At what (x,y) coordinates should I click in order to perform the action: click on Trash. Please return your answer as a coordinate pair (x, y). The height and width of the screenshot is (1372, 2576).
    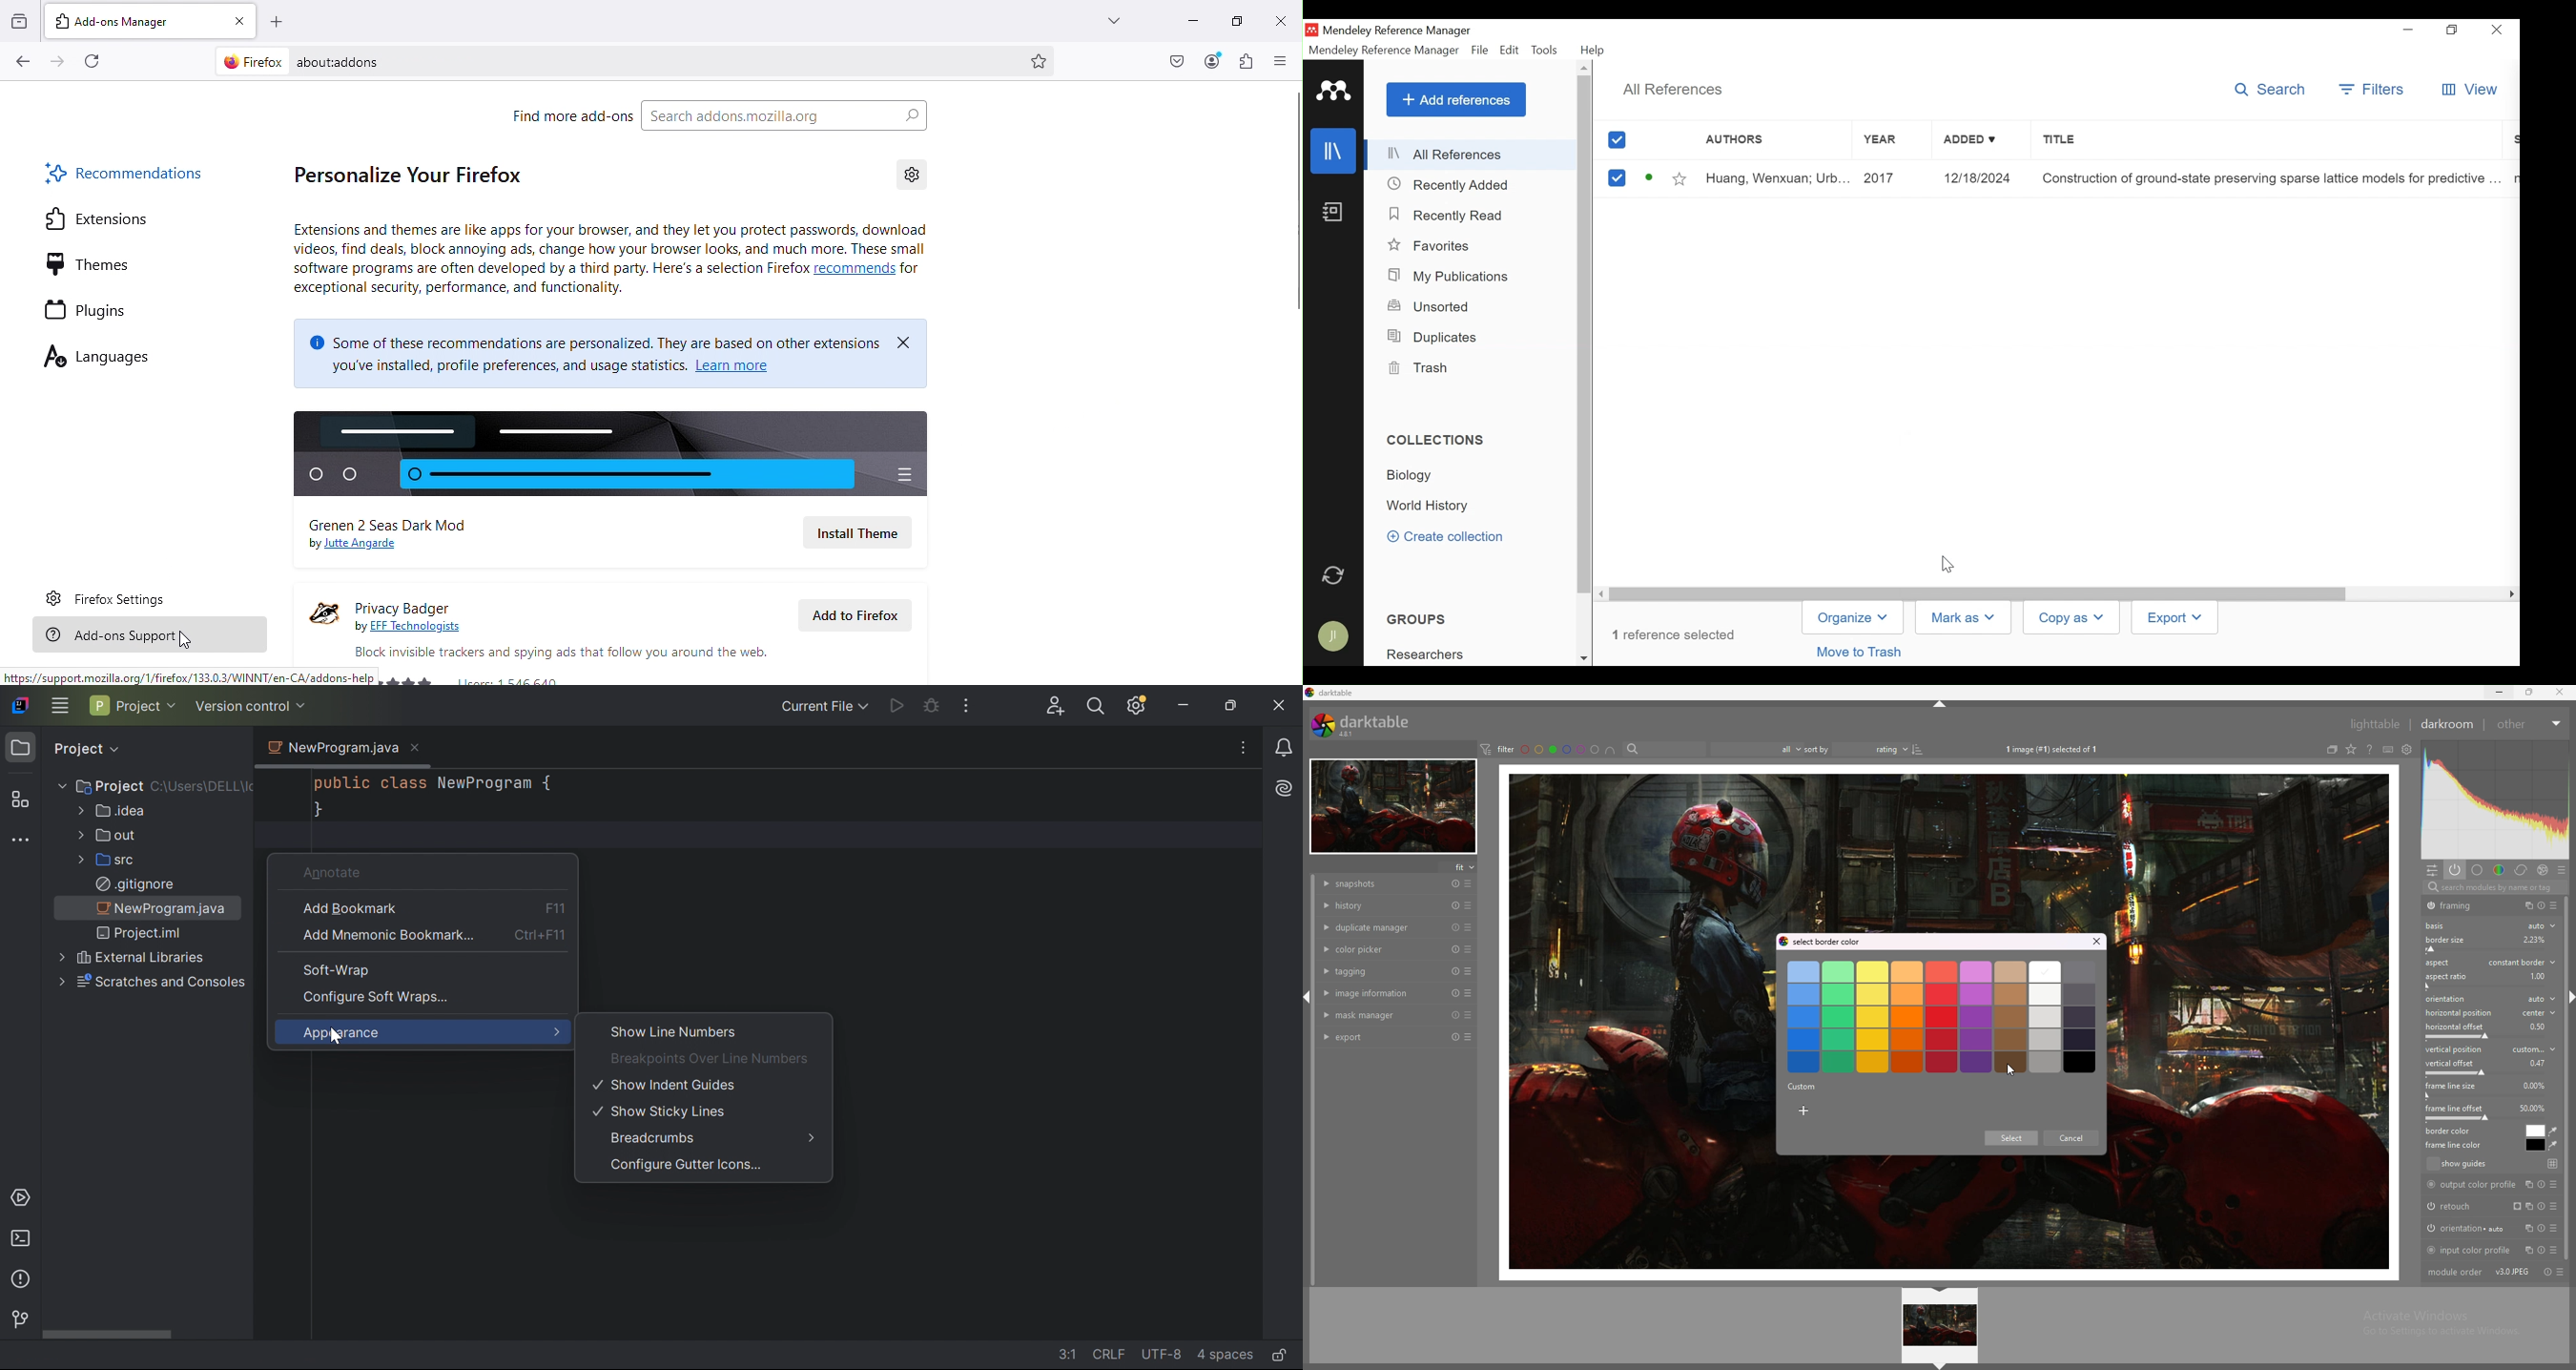
    Looking at the image, I should click on (1419, 368).